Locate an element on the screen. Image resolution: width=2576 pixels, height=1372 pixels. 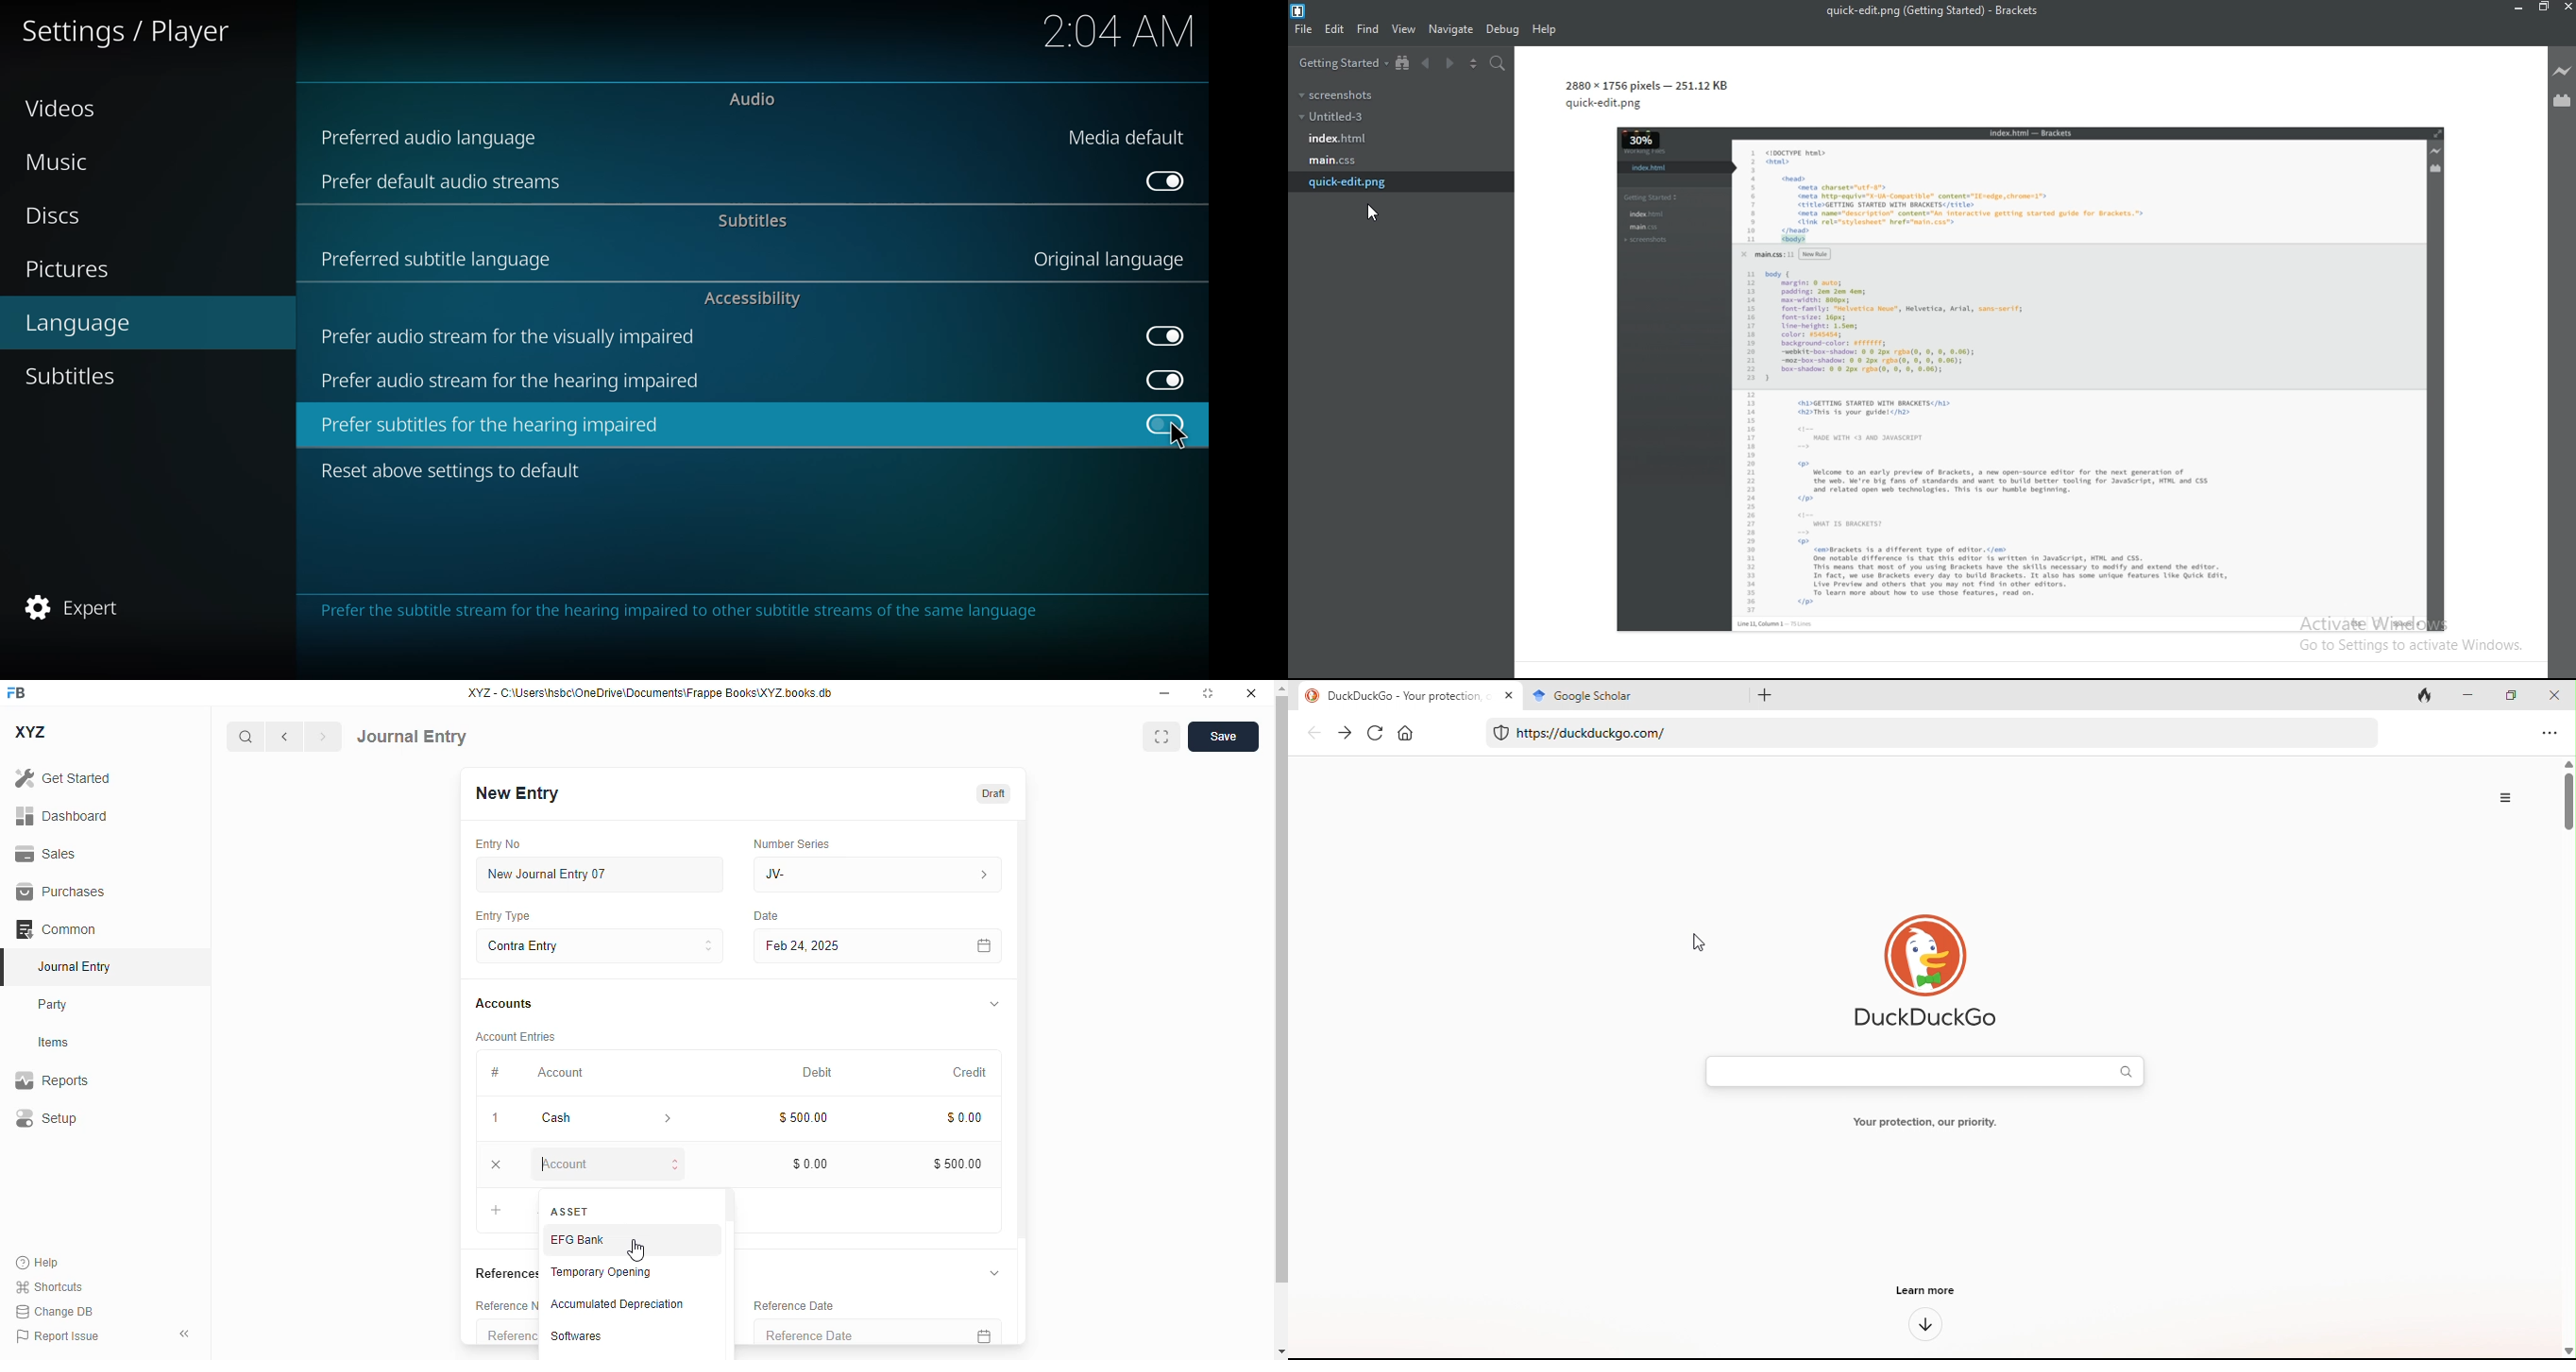
number series is located at coordinates (791, 843).